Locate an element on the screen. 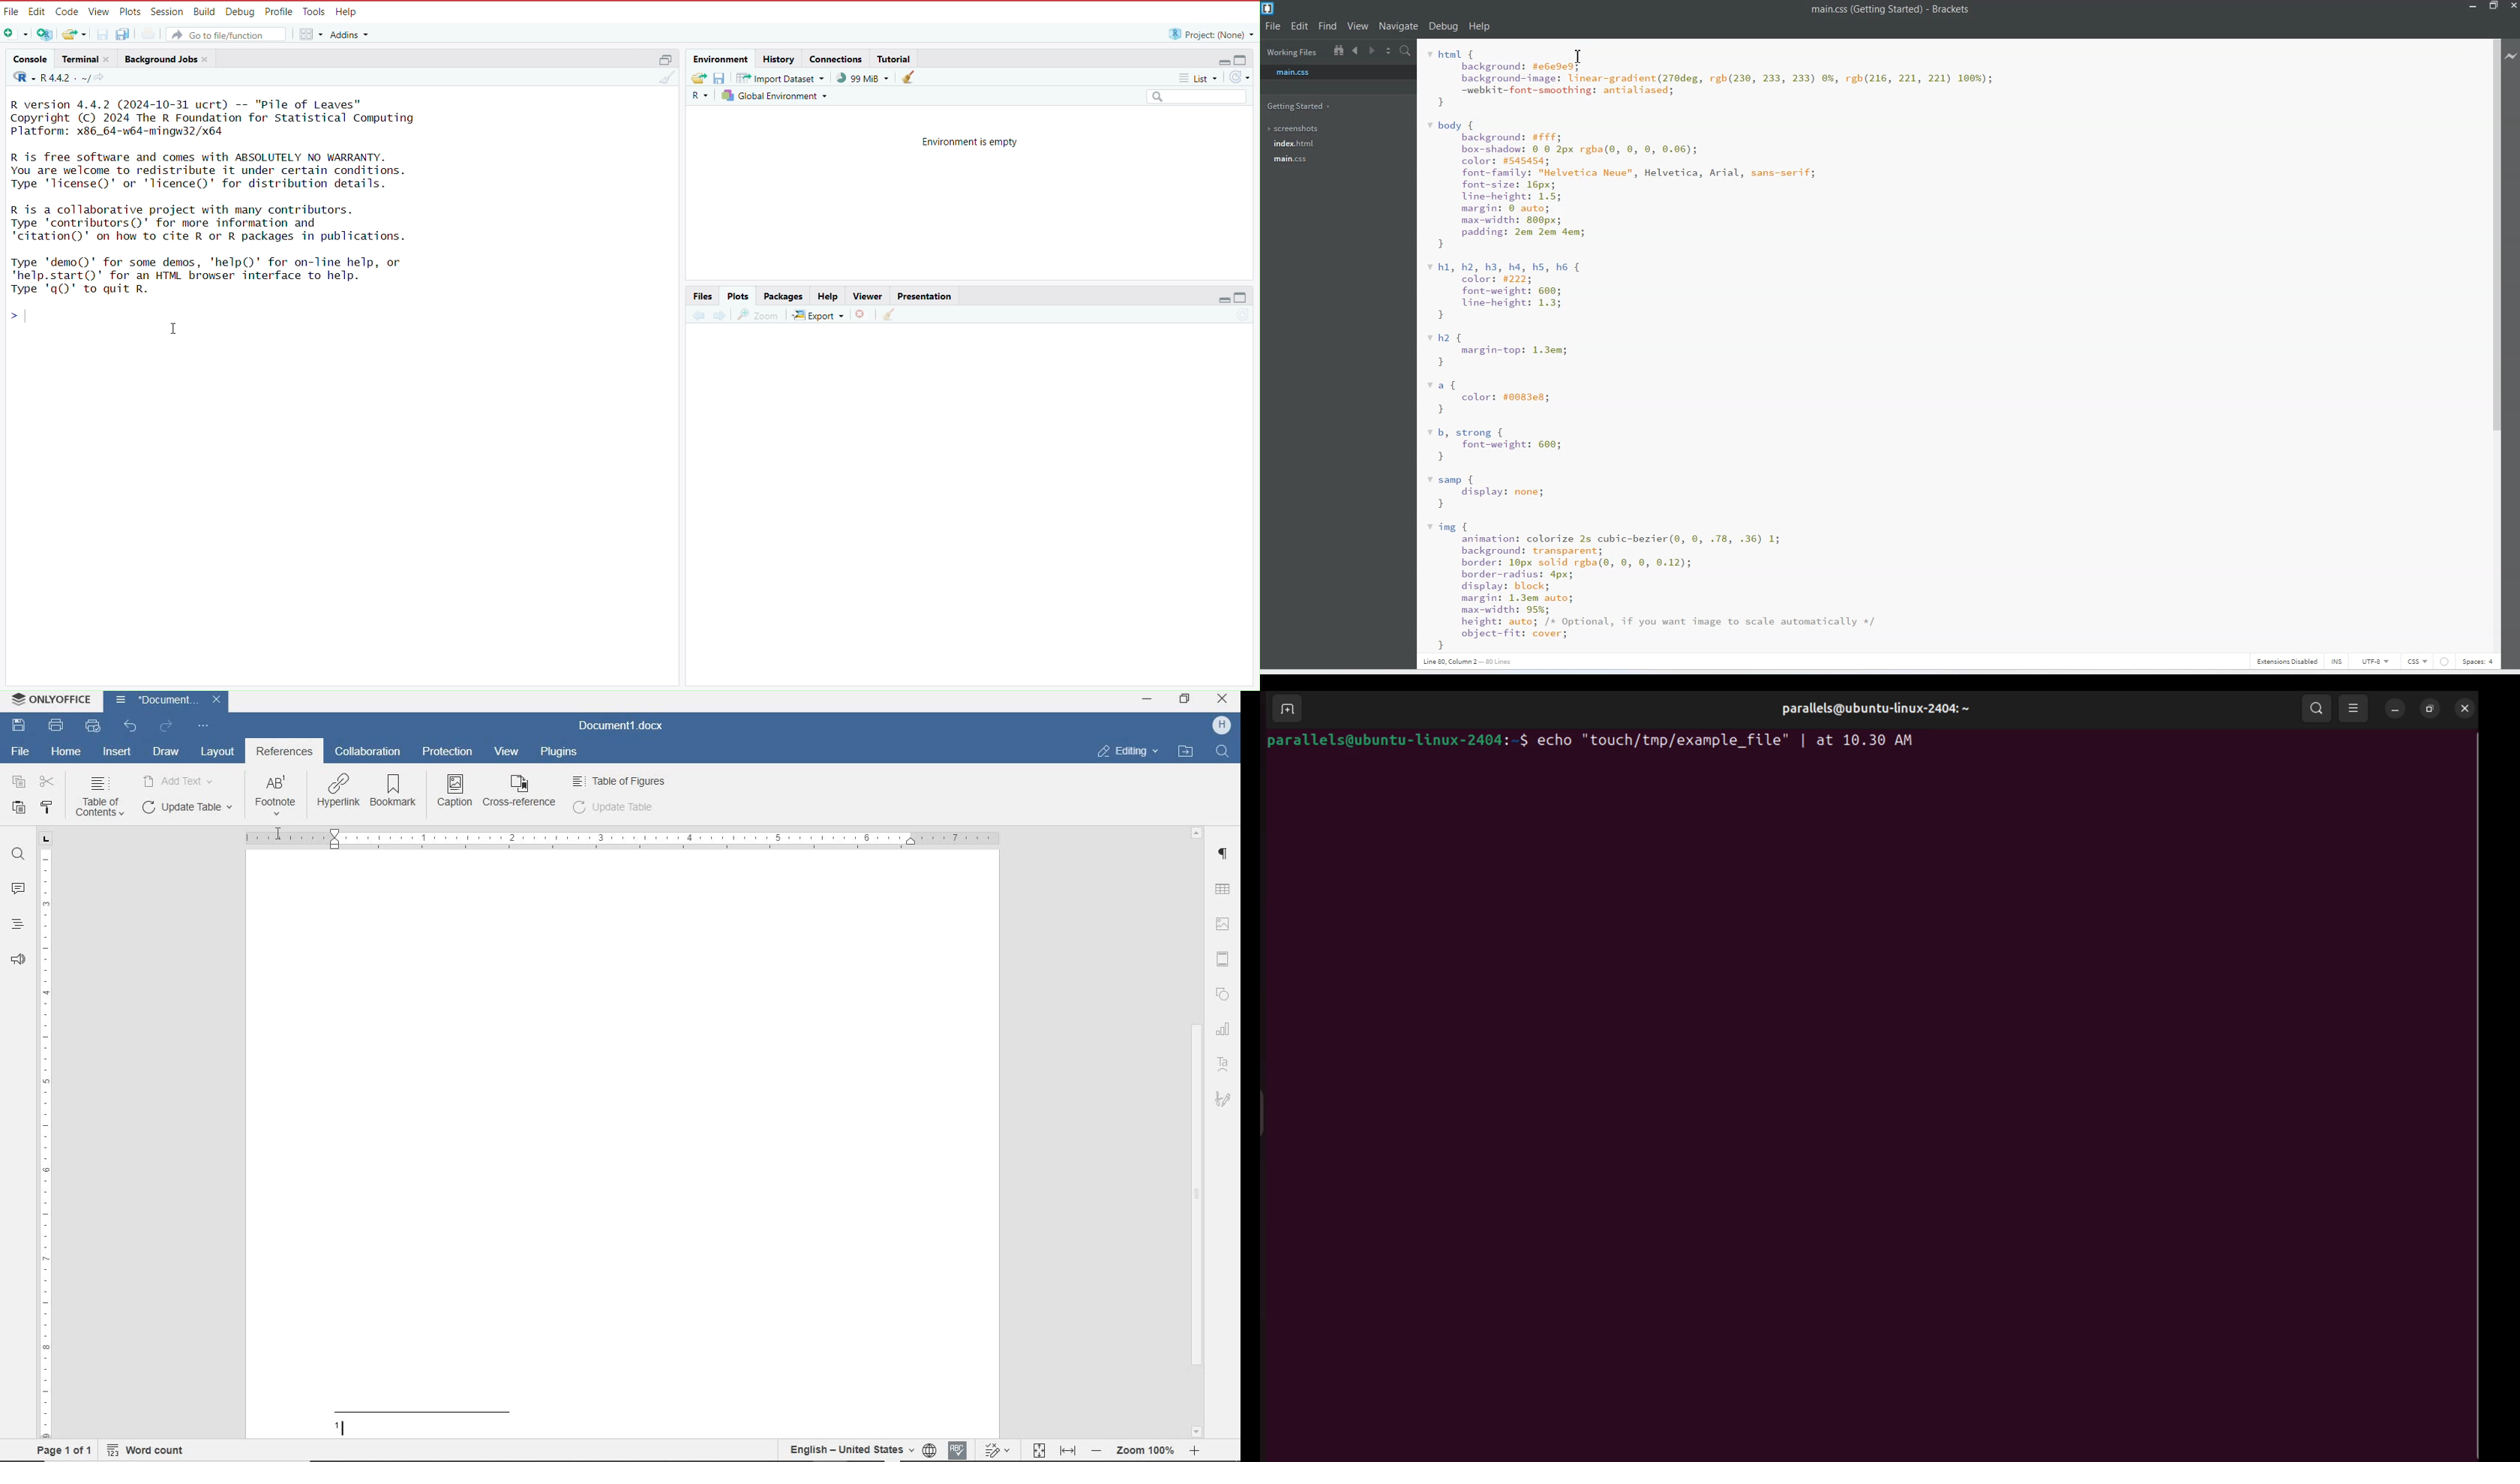  Minimize is located at coordinates (2473, 7).